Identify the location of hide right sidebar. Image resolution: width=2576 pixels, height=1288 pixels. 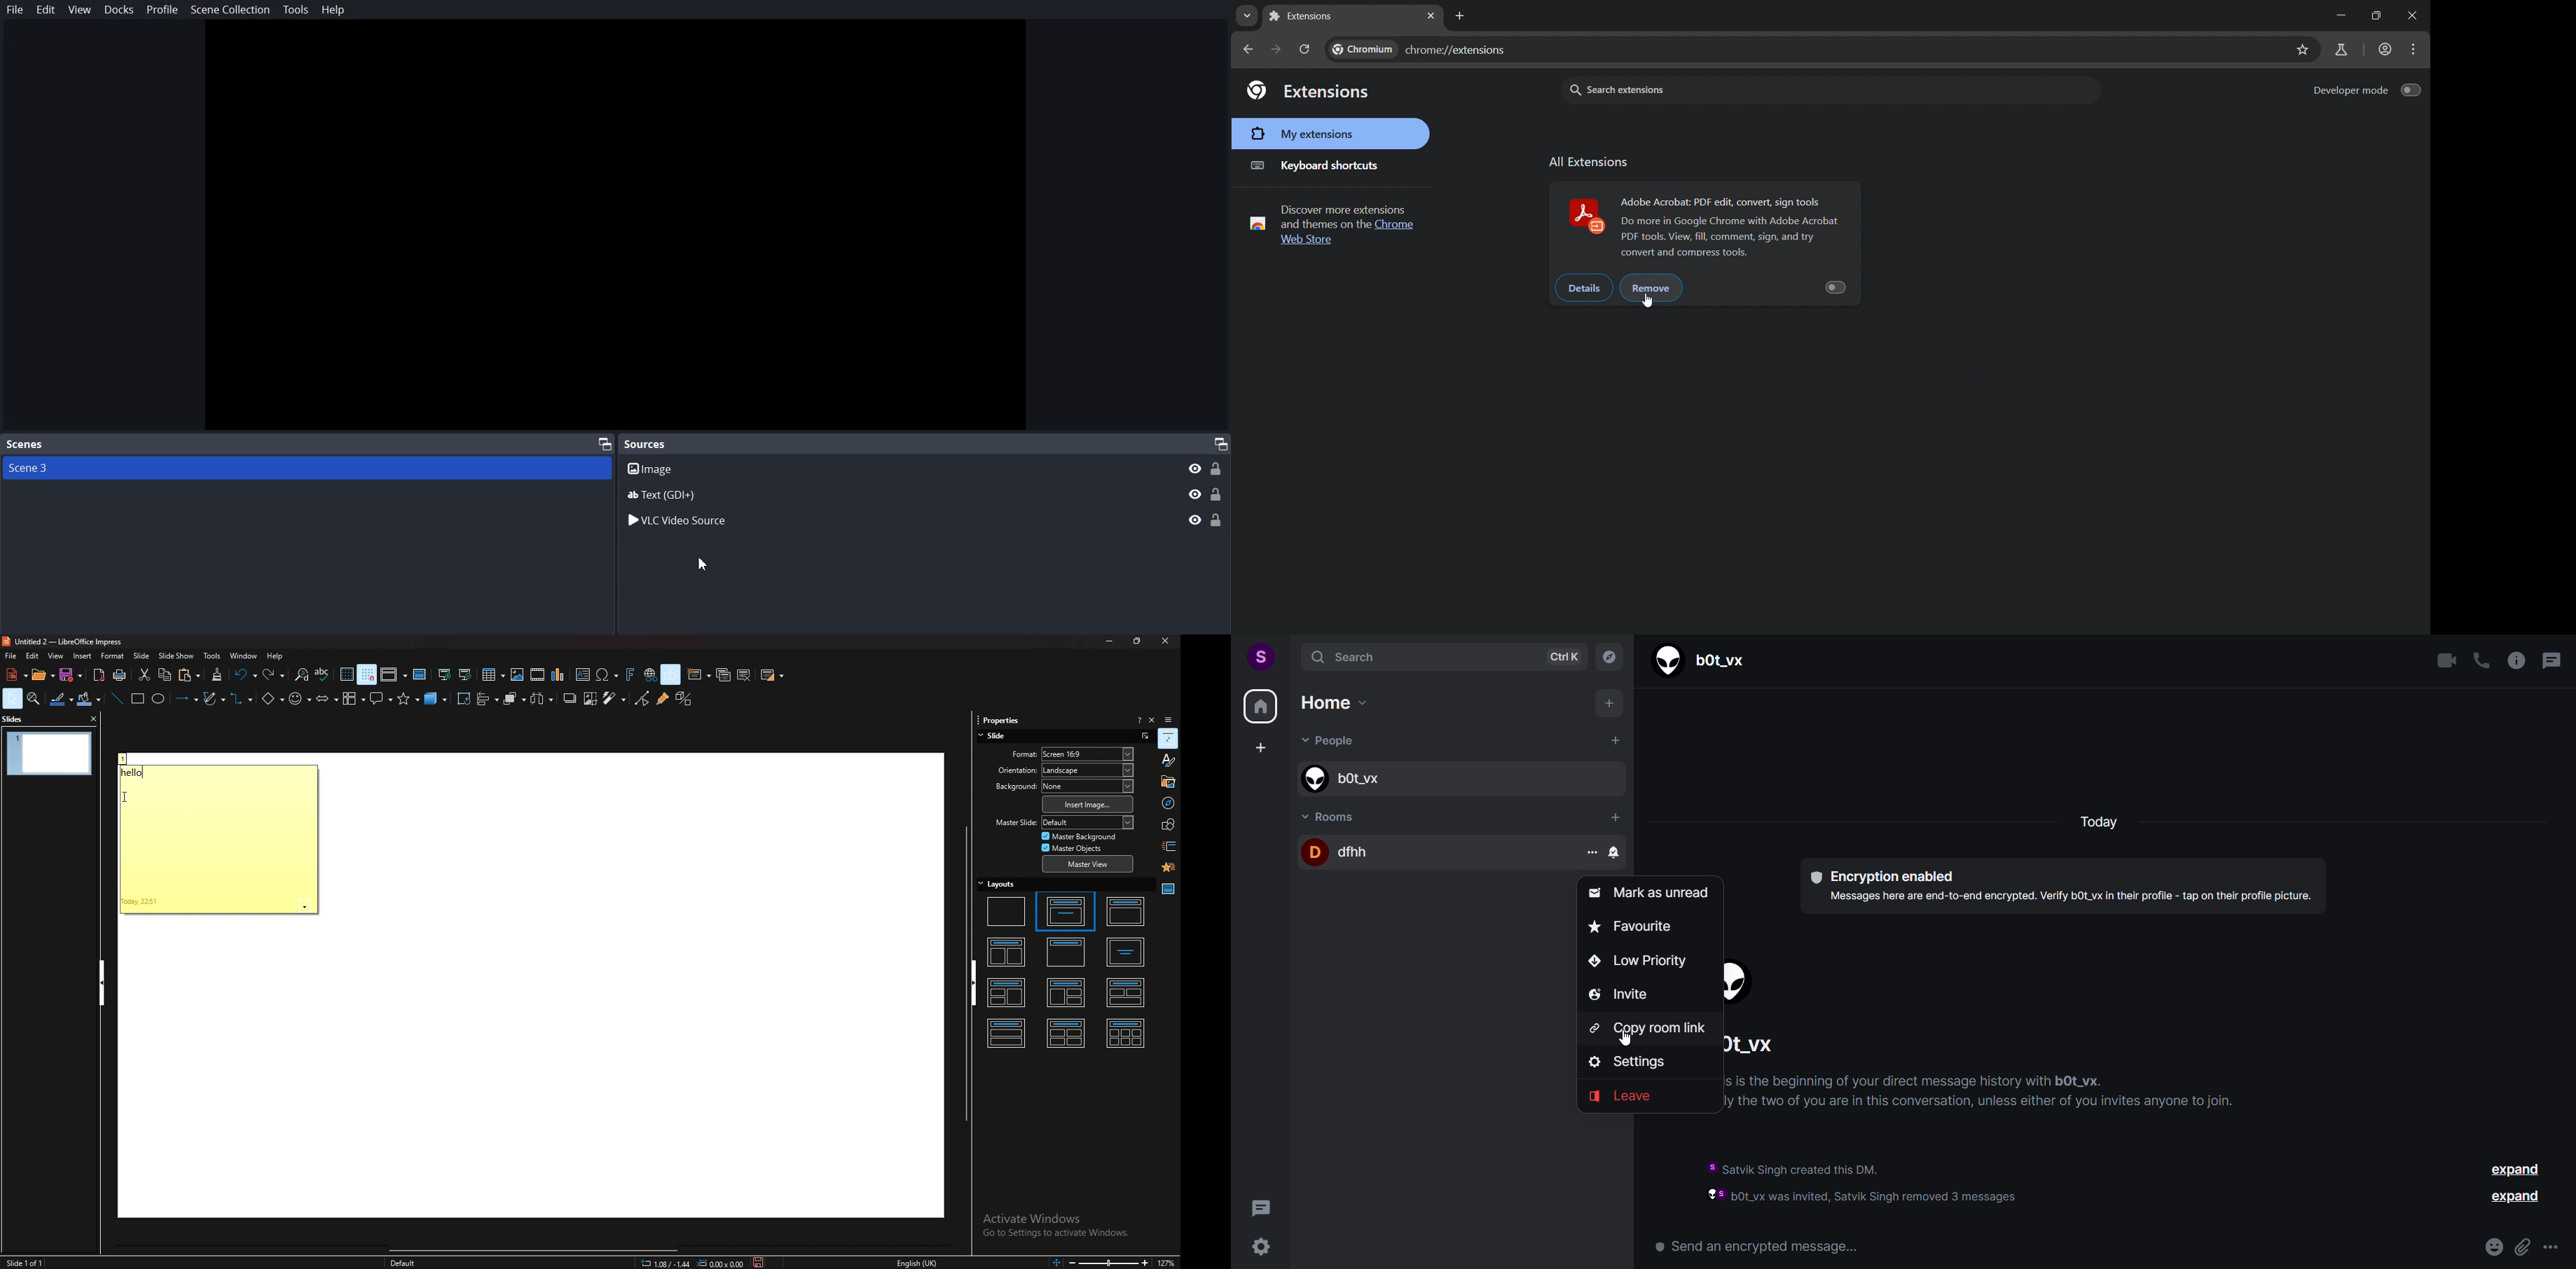
(979, 982).